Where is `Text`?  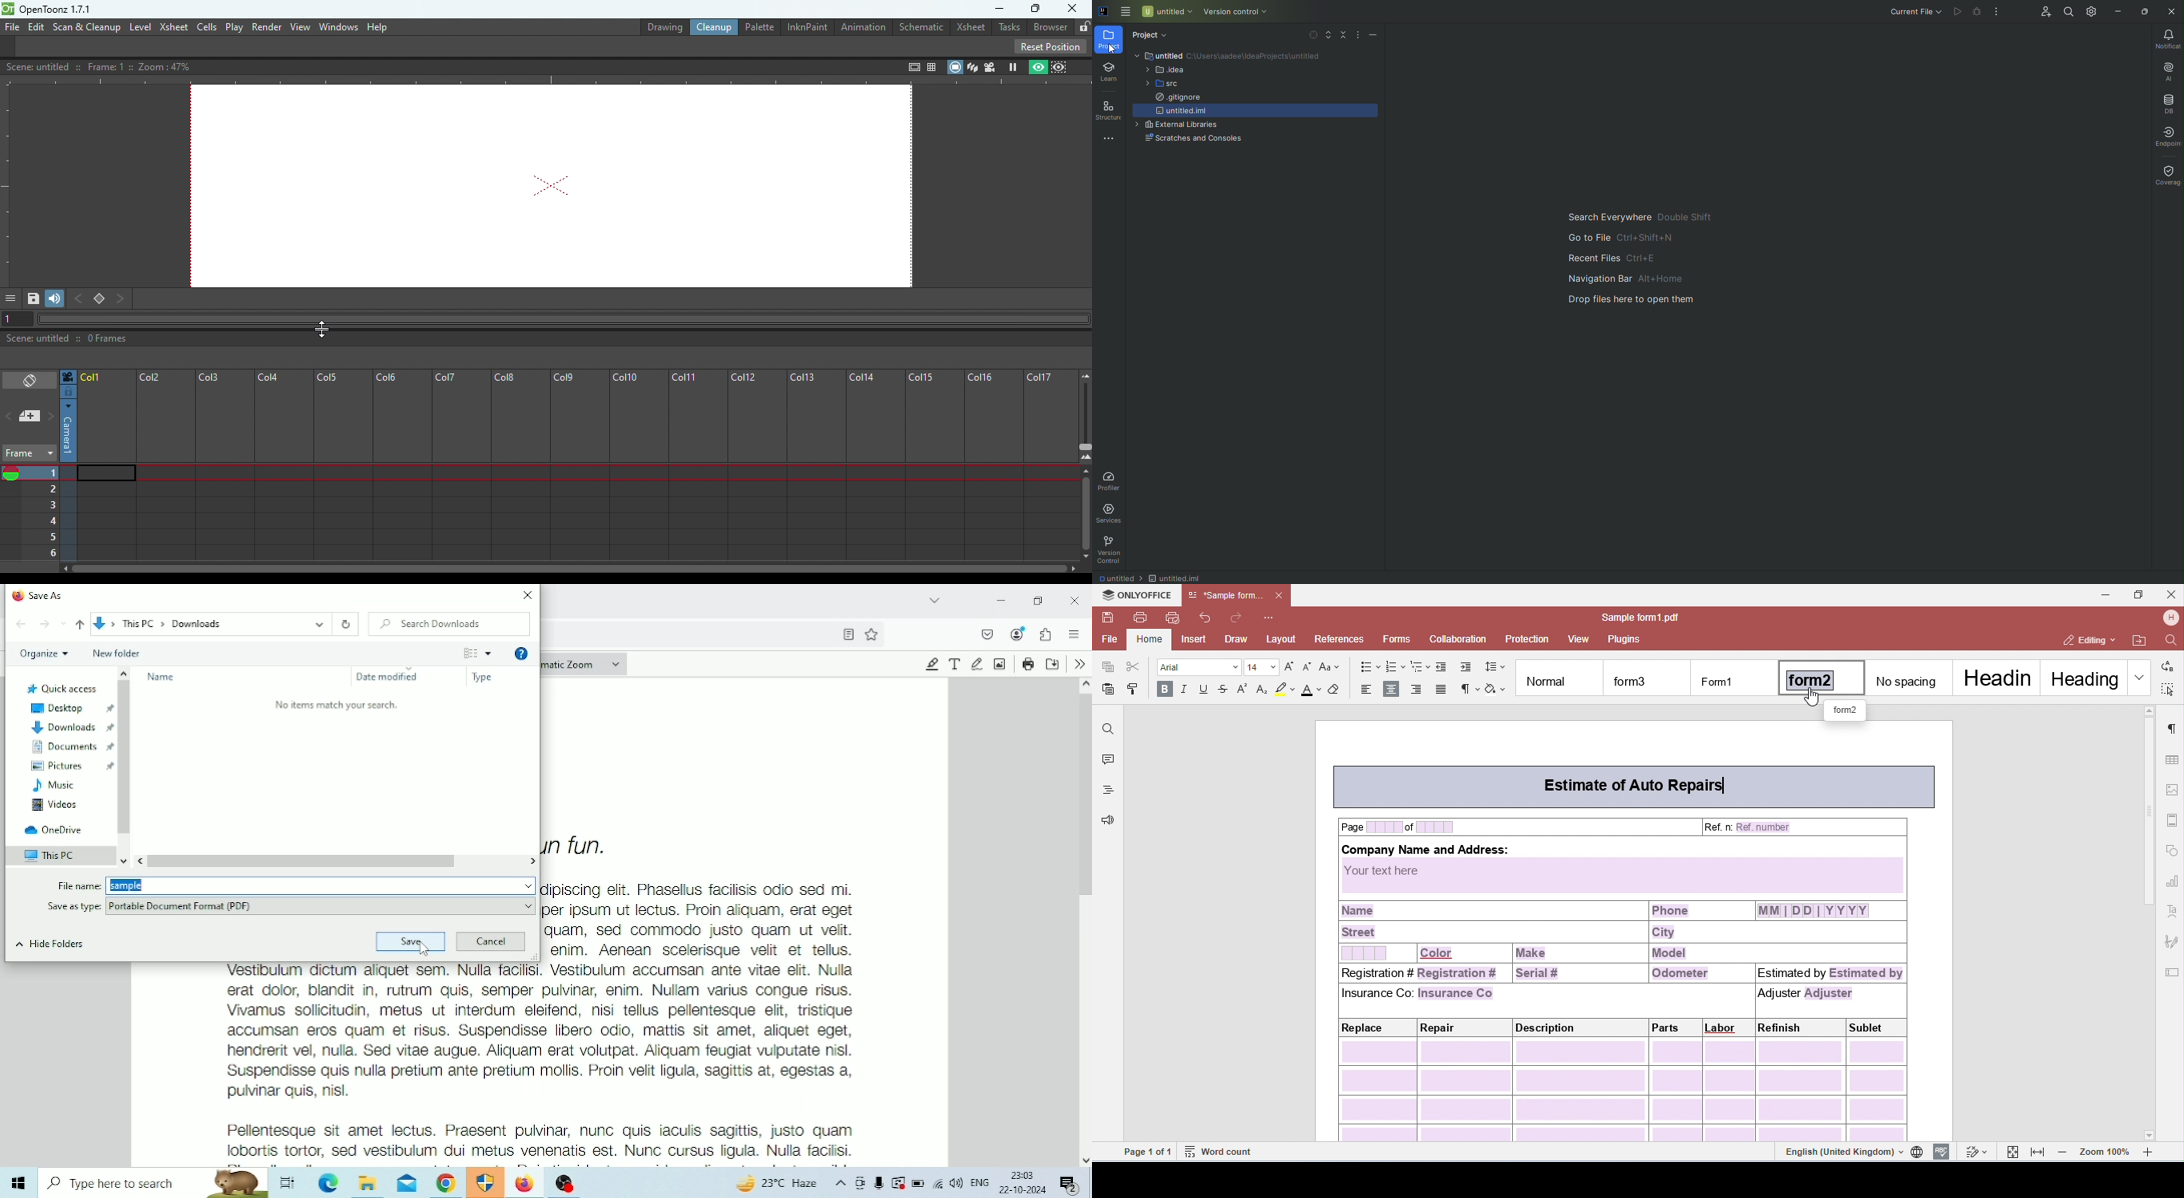 Text is located at coordinates (956, 664).